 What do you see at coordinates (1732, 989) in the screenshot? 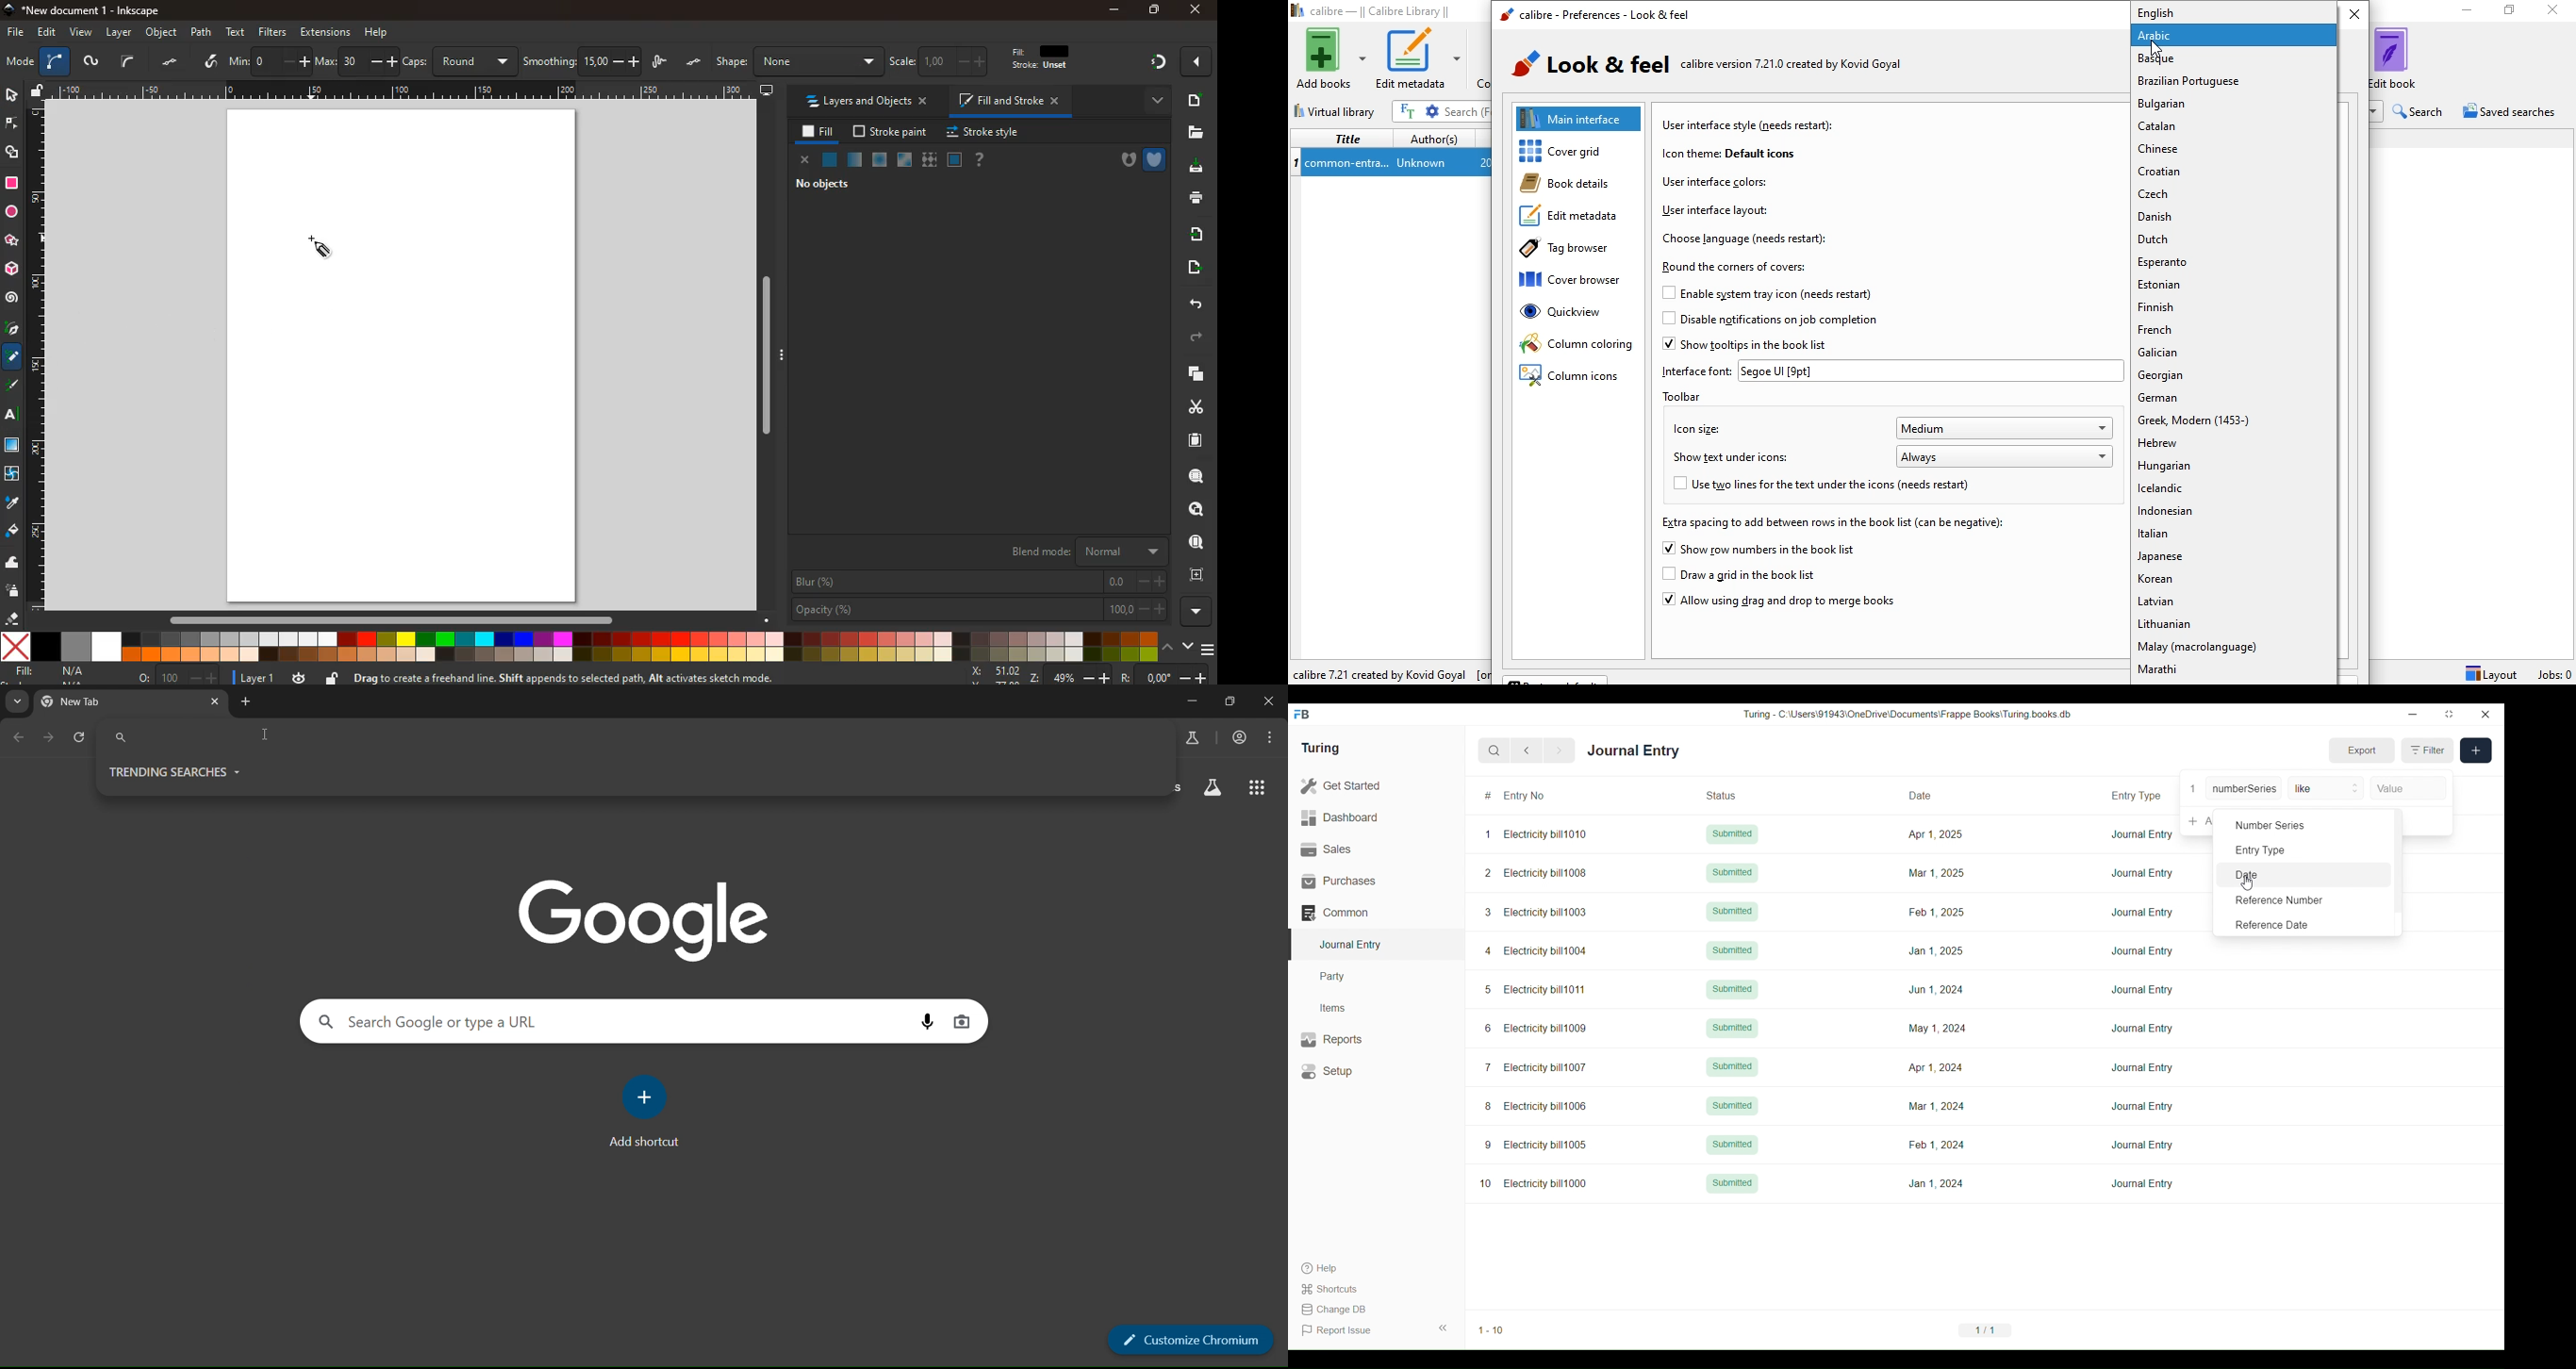
I see `Submitted` at bounding box center [1732, 989].